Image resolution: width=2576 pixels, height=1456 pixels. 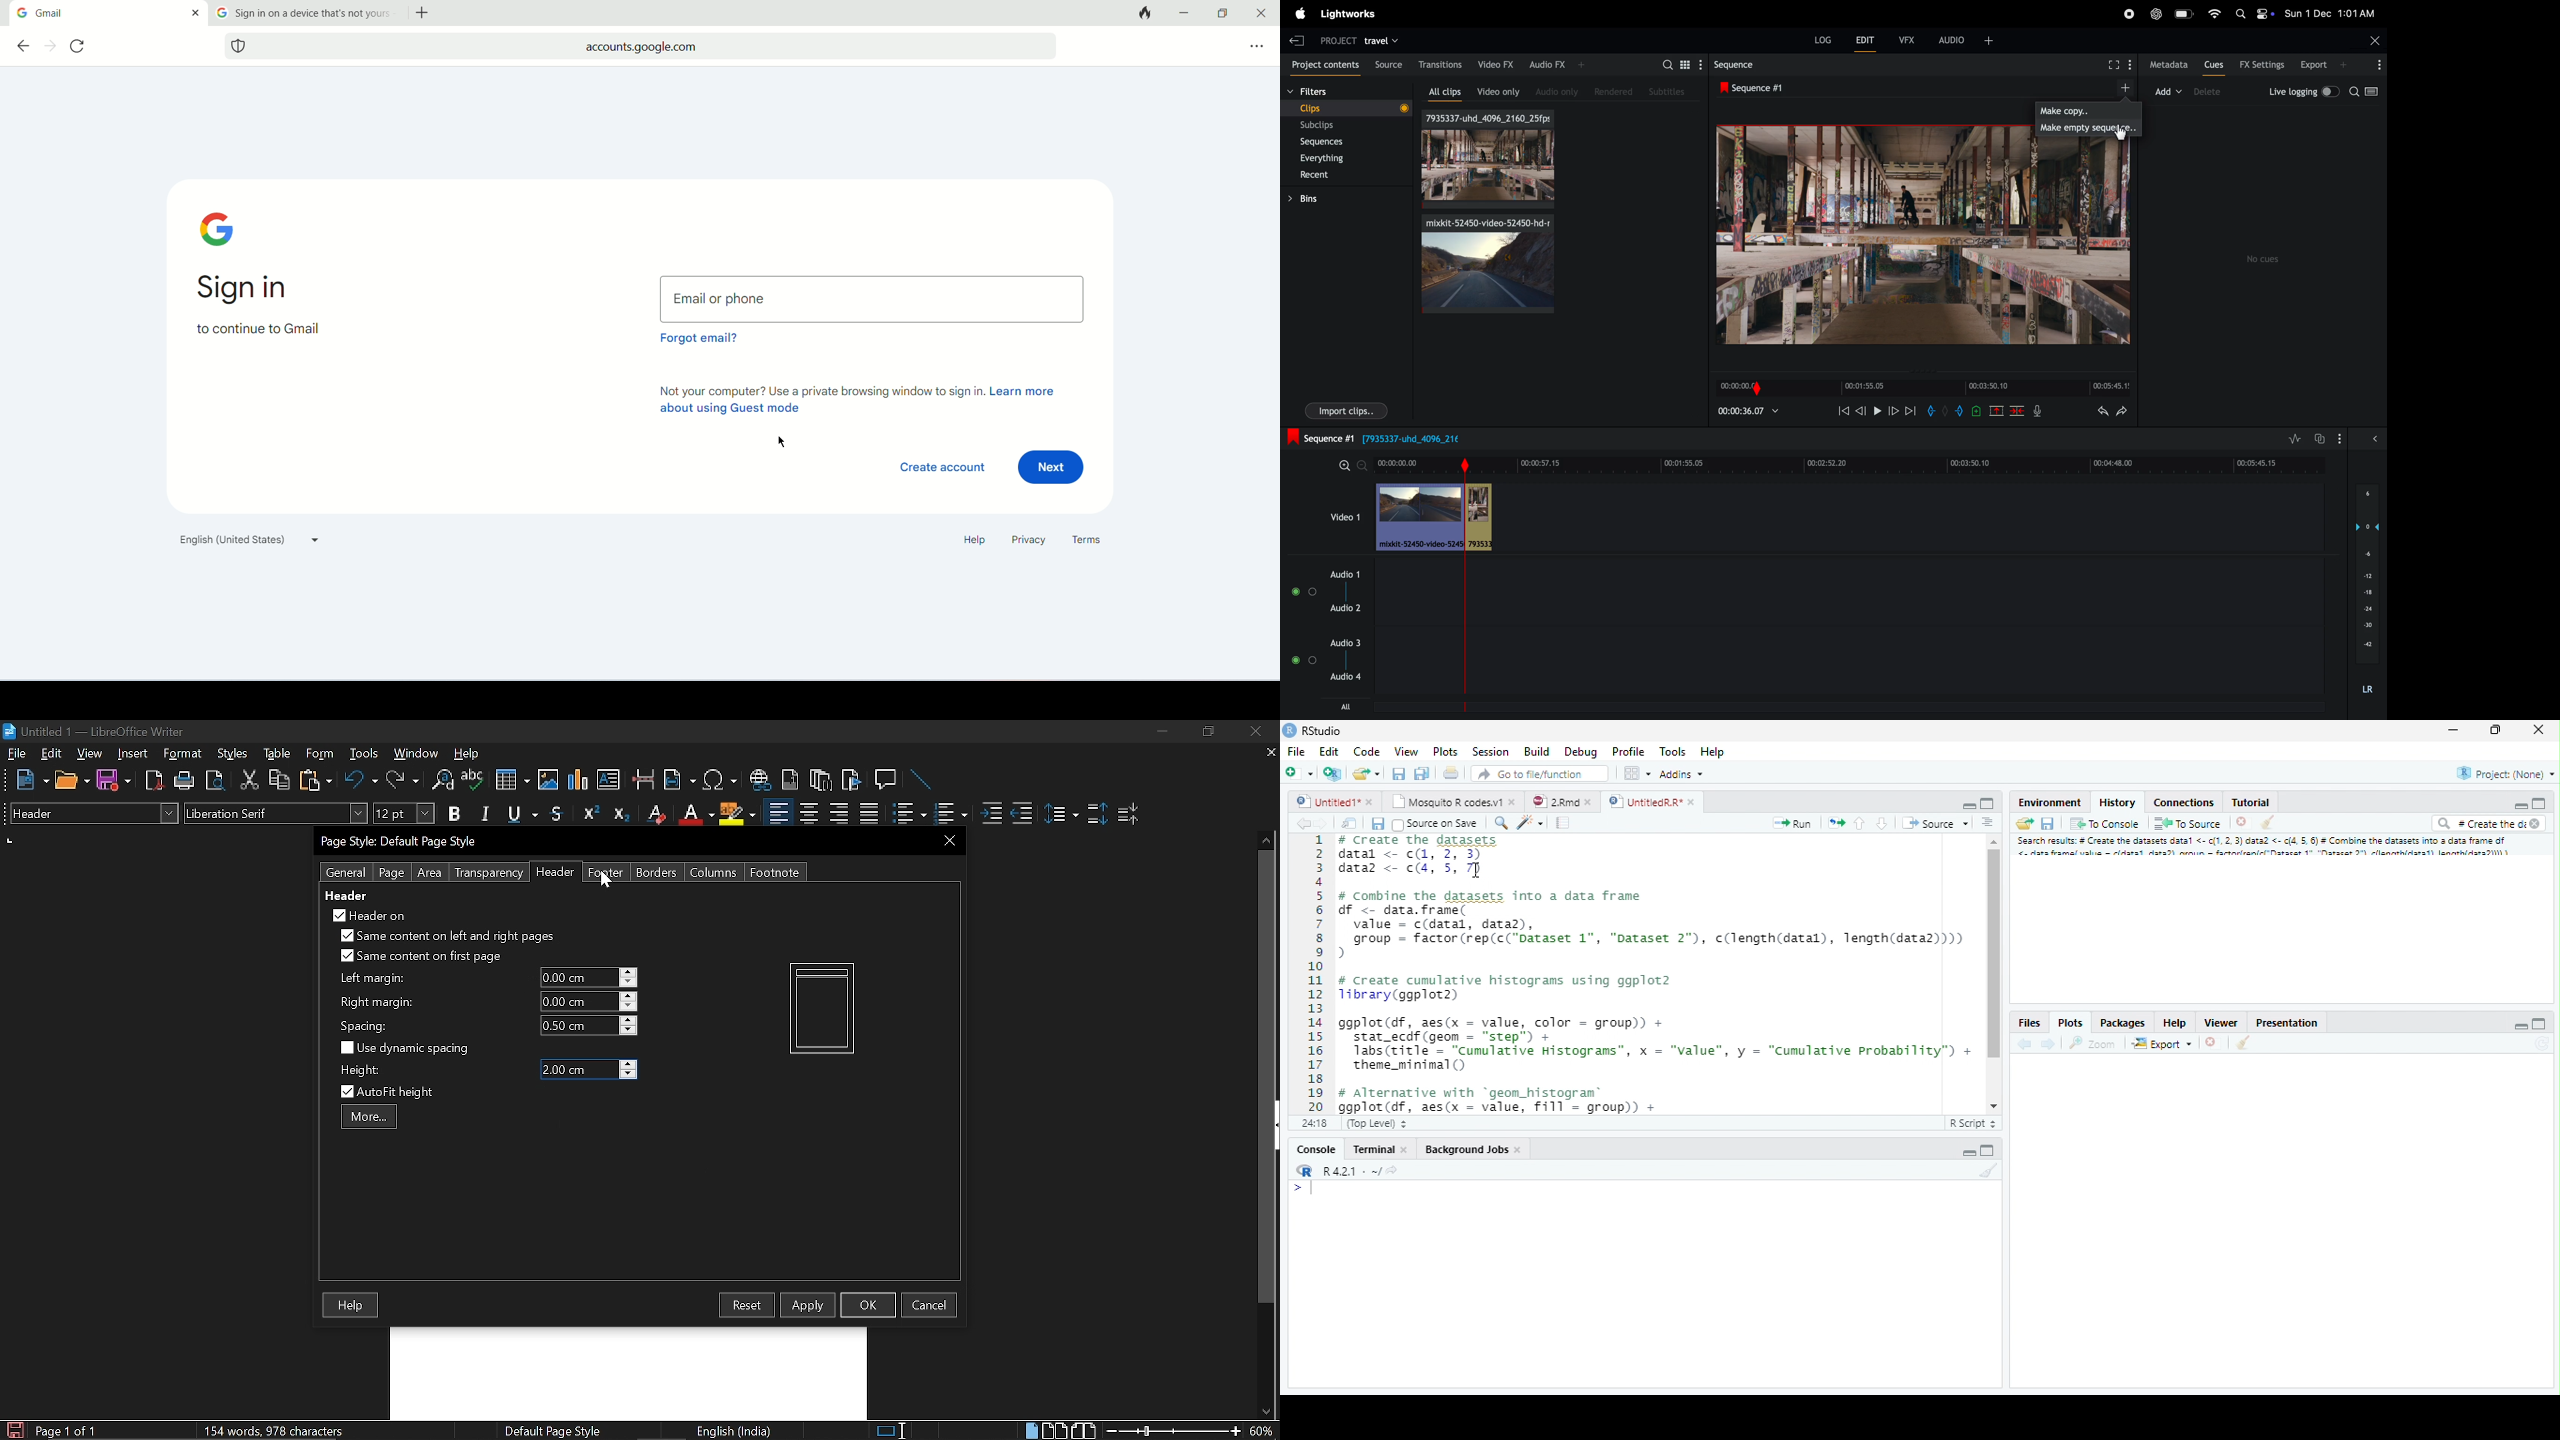 I want to click on source, so click(x=1387, y=64).